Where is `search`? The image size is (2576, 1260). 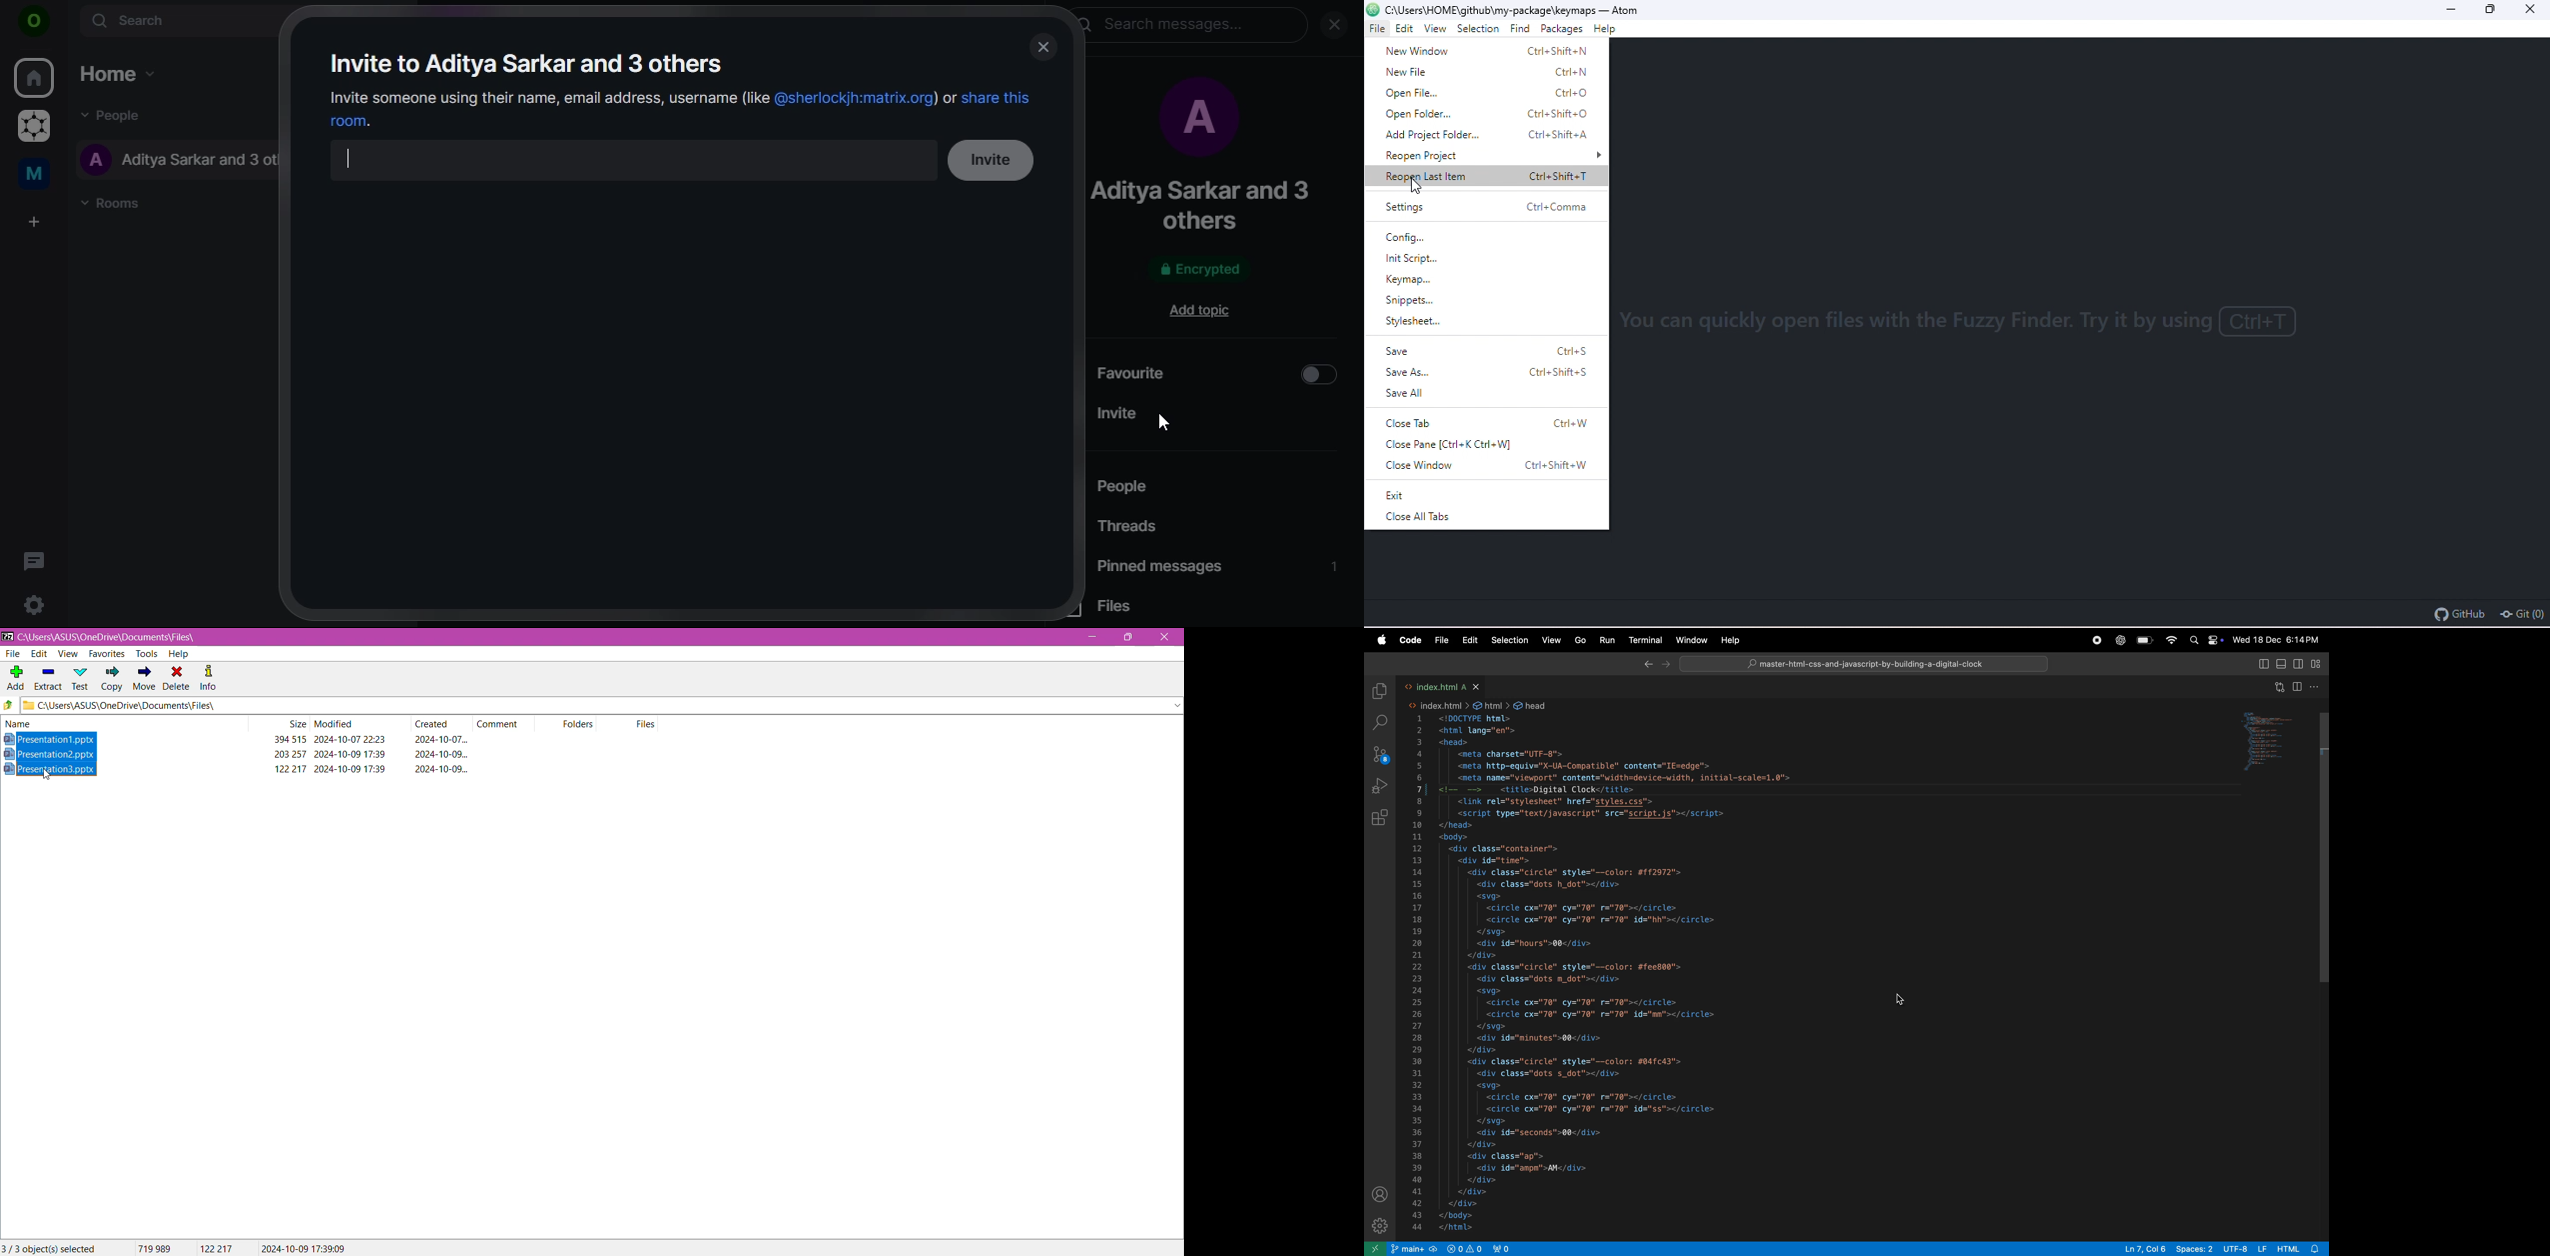 search is located at coordinates (176, 21).